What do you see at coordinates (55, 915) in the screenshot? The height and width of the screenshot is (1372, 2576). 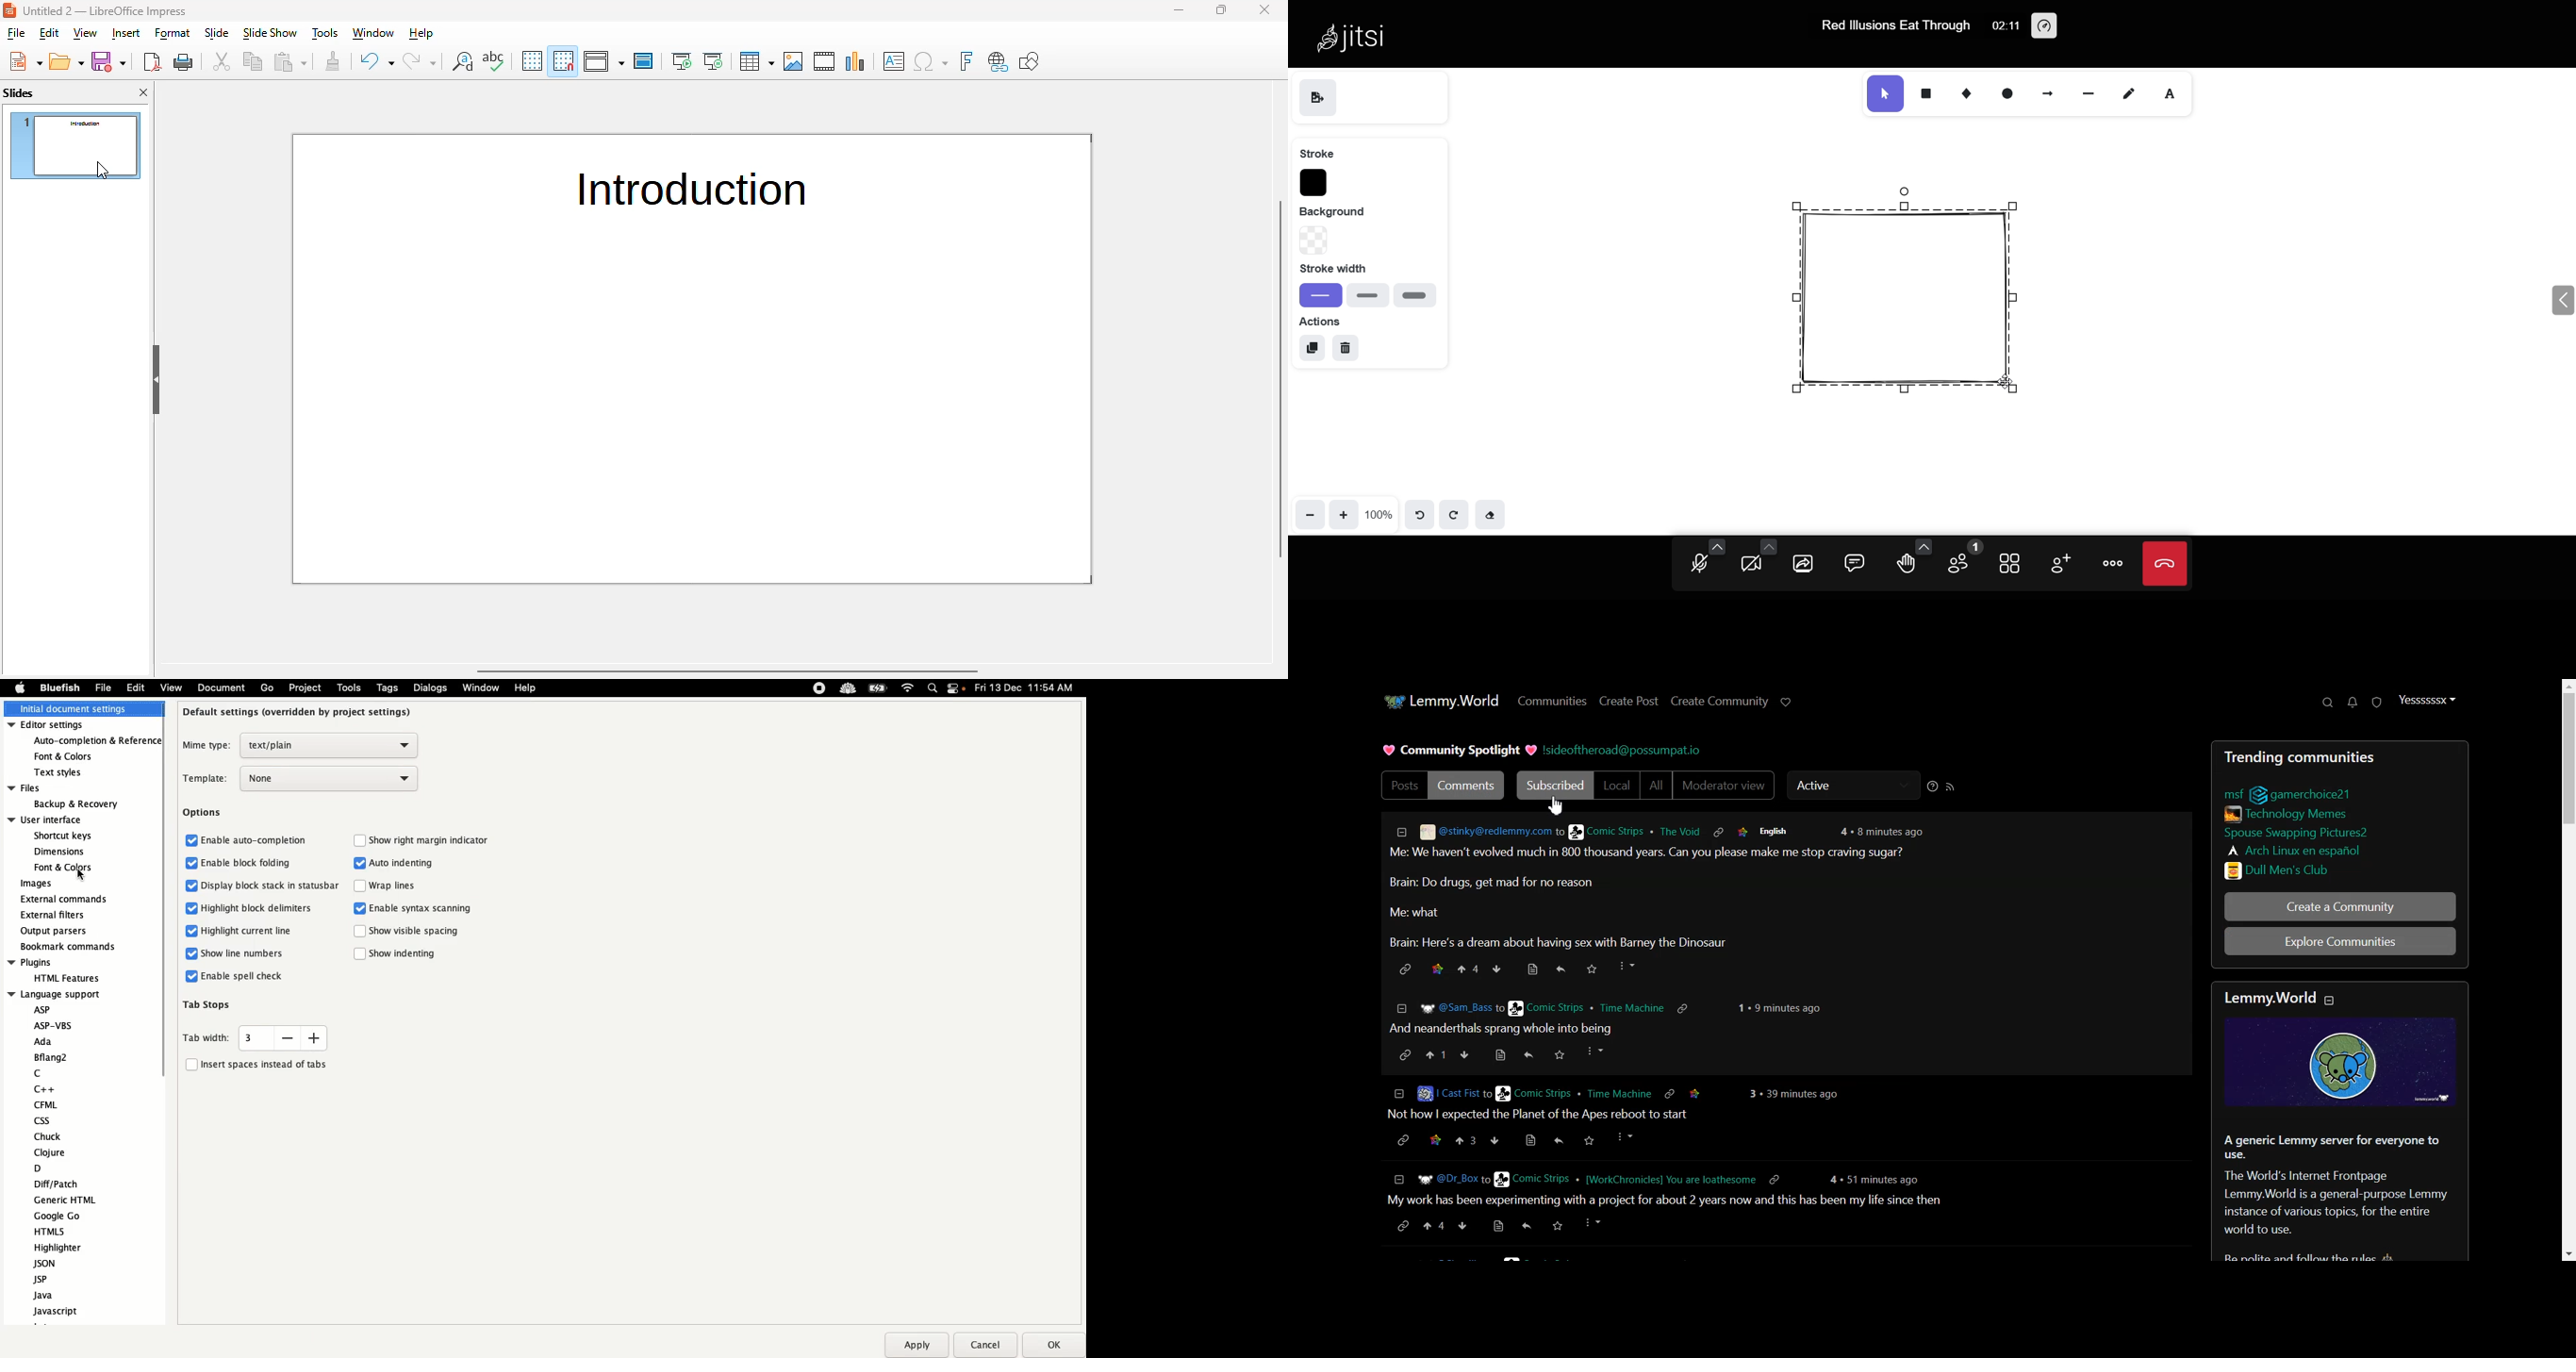 I see `External filters` at bounding box center [55, 915].